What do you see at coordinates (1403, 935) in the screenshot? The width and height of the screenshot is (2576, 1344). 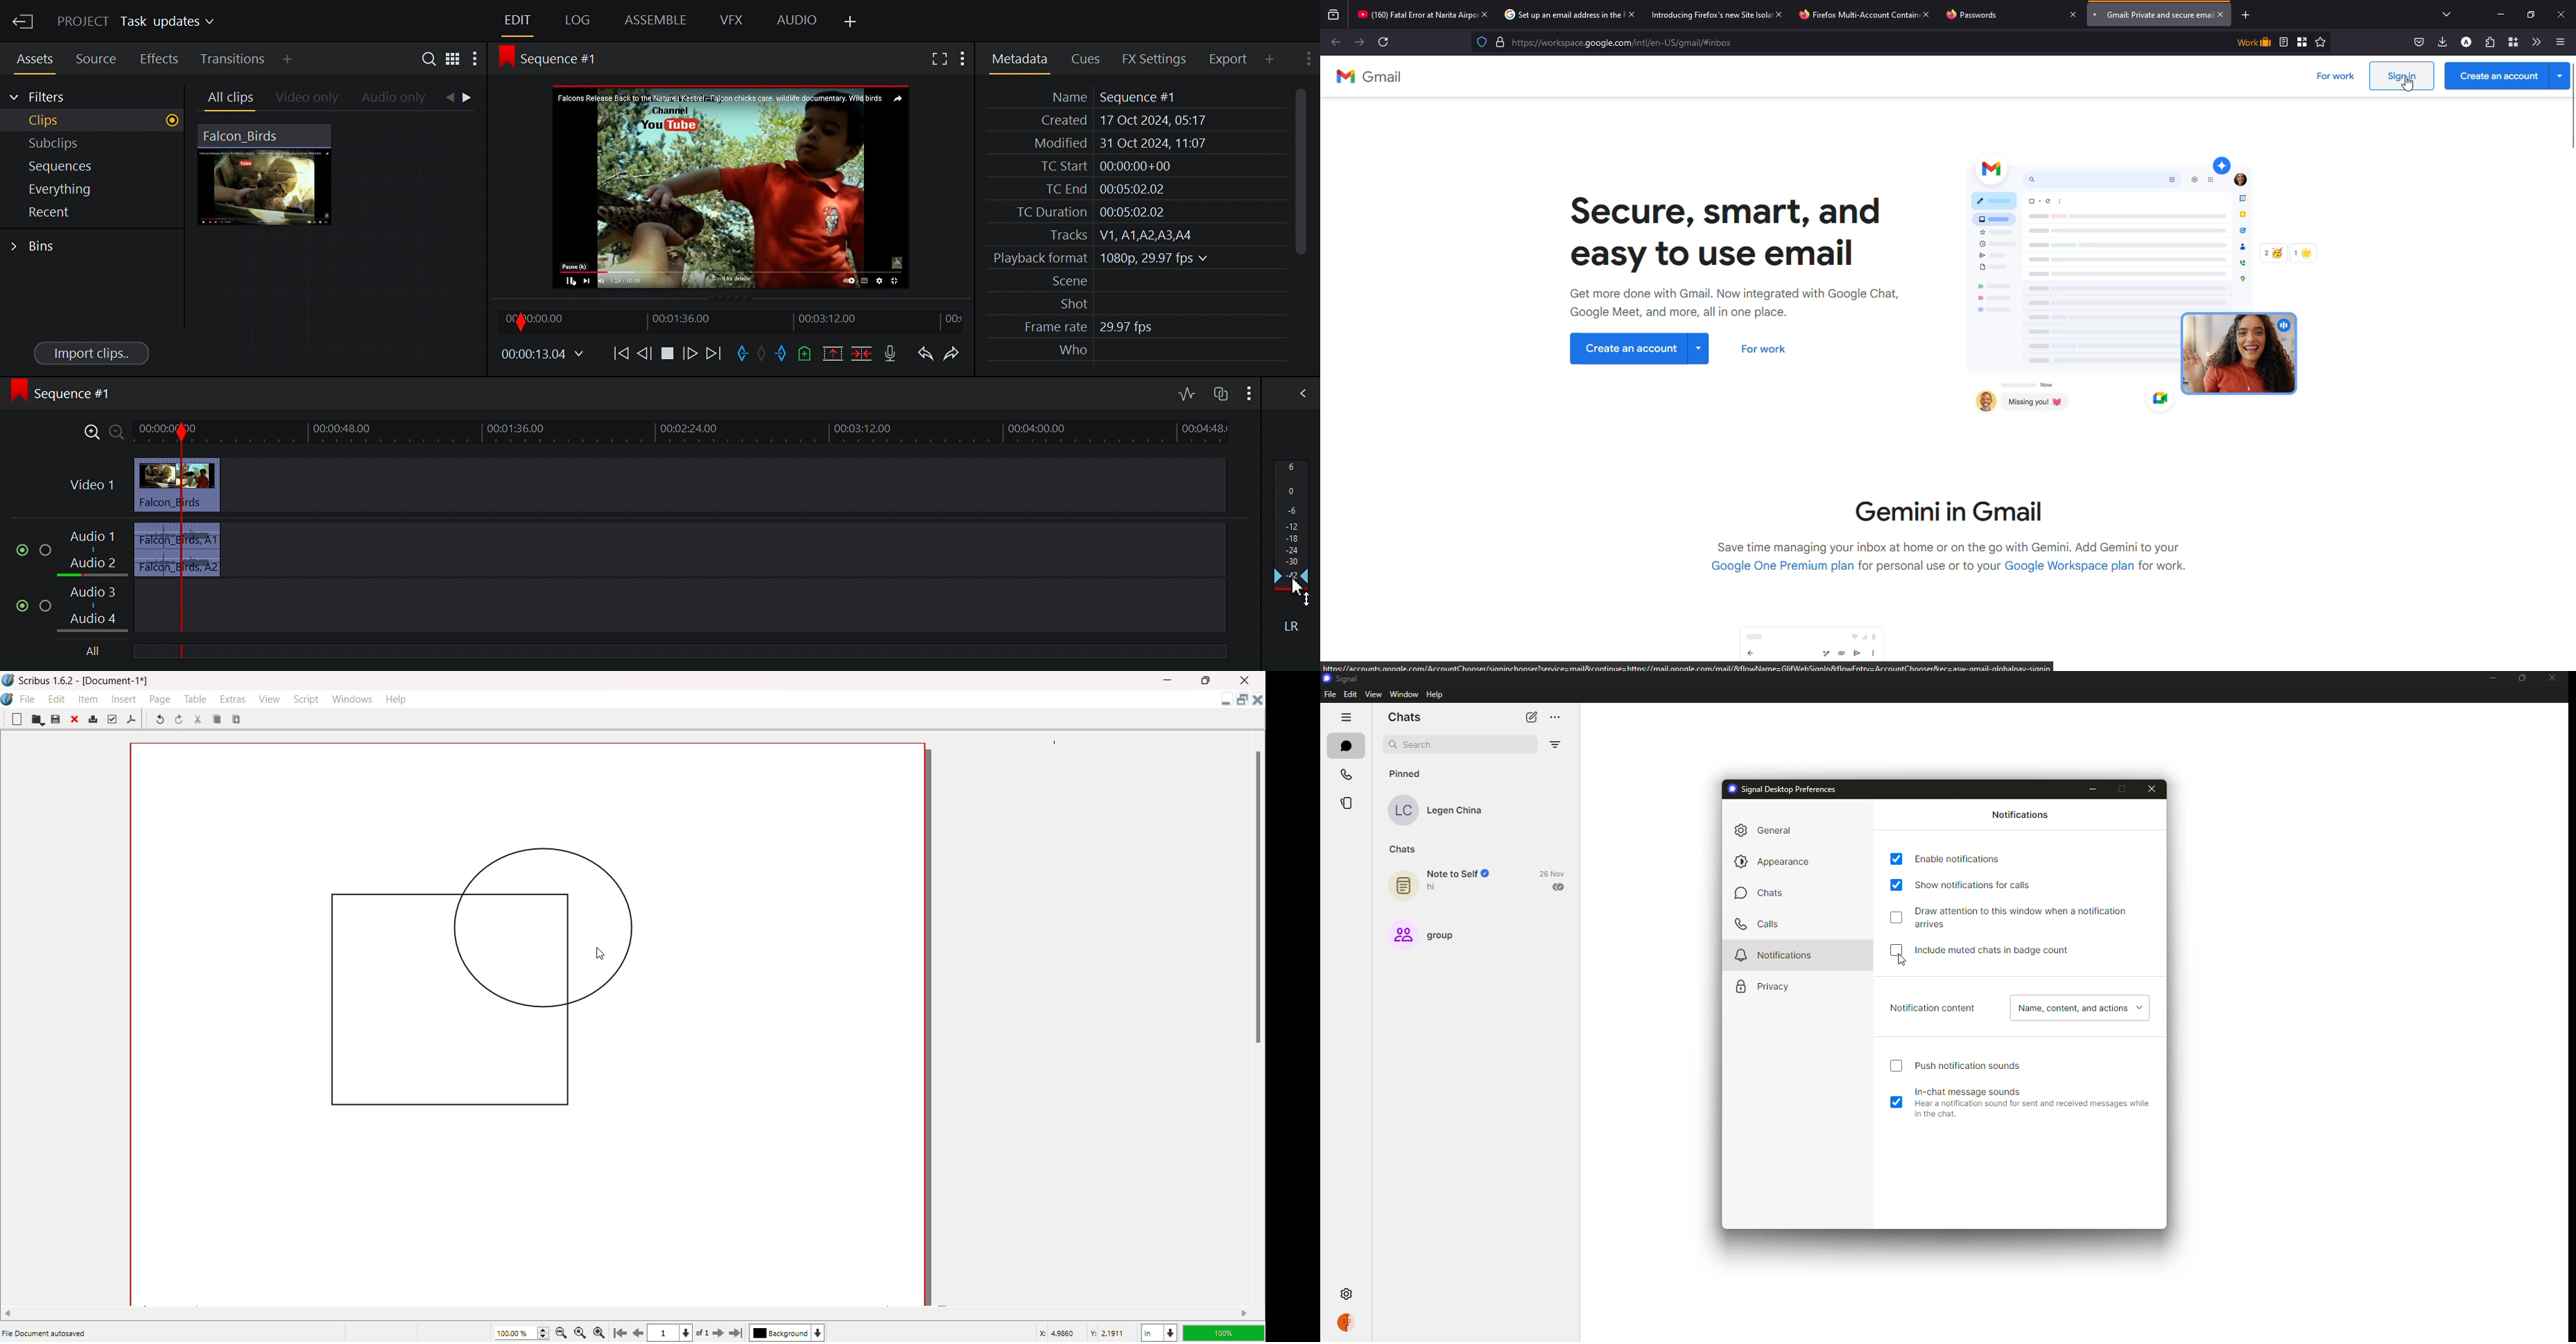 I see `Group Icon` at bounding box center [1403, 935].